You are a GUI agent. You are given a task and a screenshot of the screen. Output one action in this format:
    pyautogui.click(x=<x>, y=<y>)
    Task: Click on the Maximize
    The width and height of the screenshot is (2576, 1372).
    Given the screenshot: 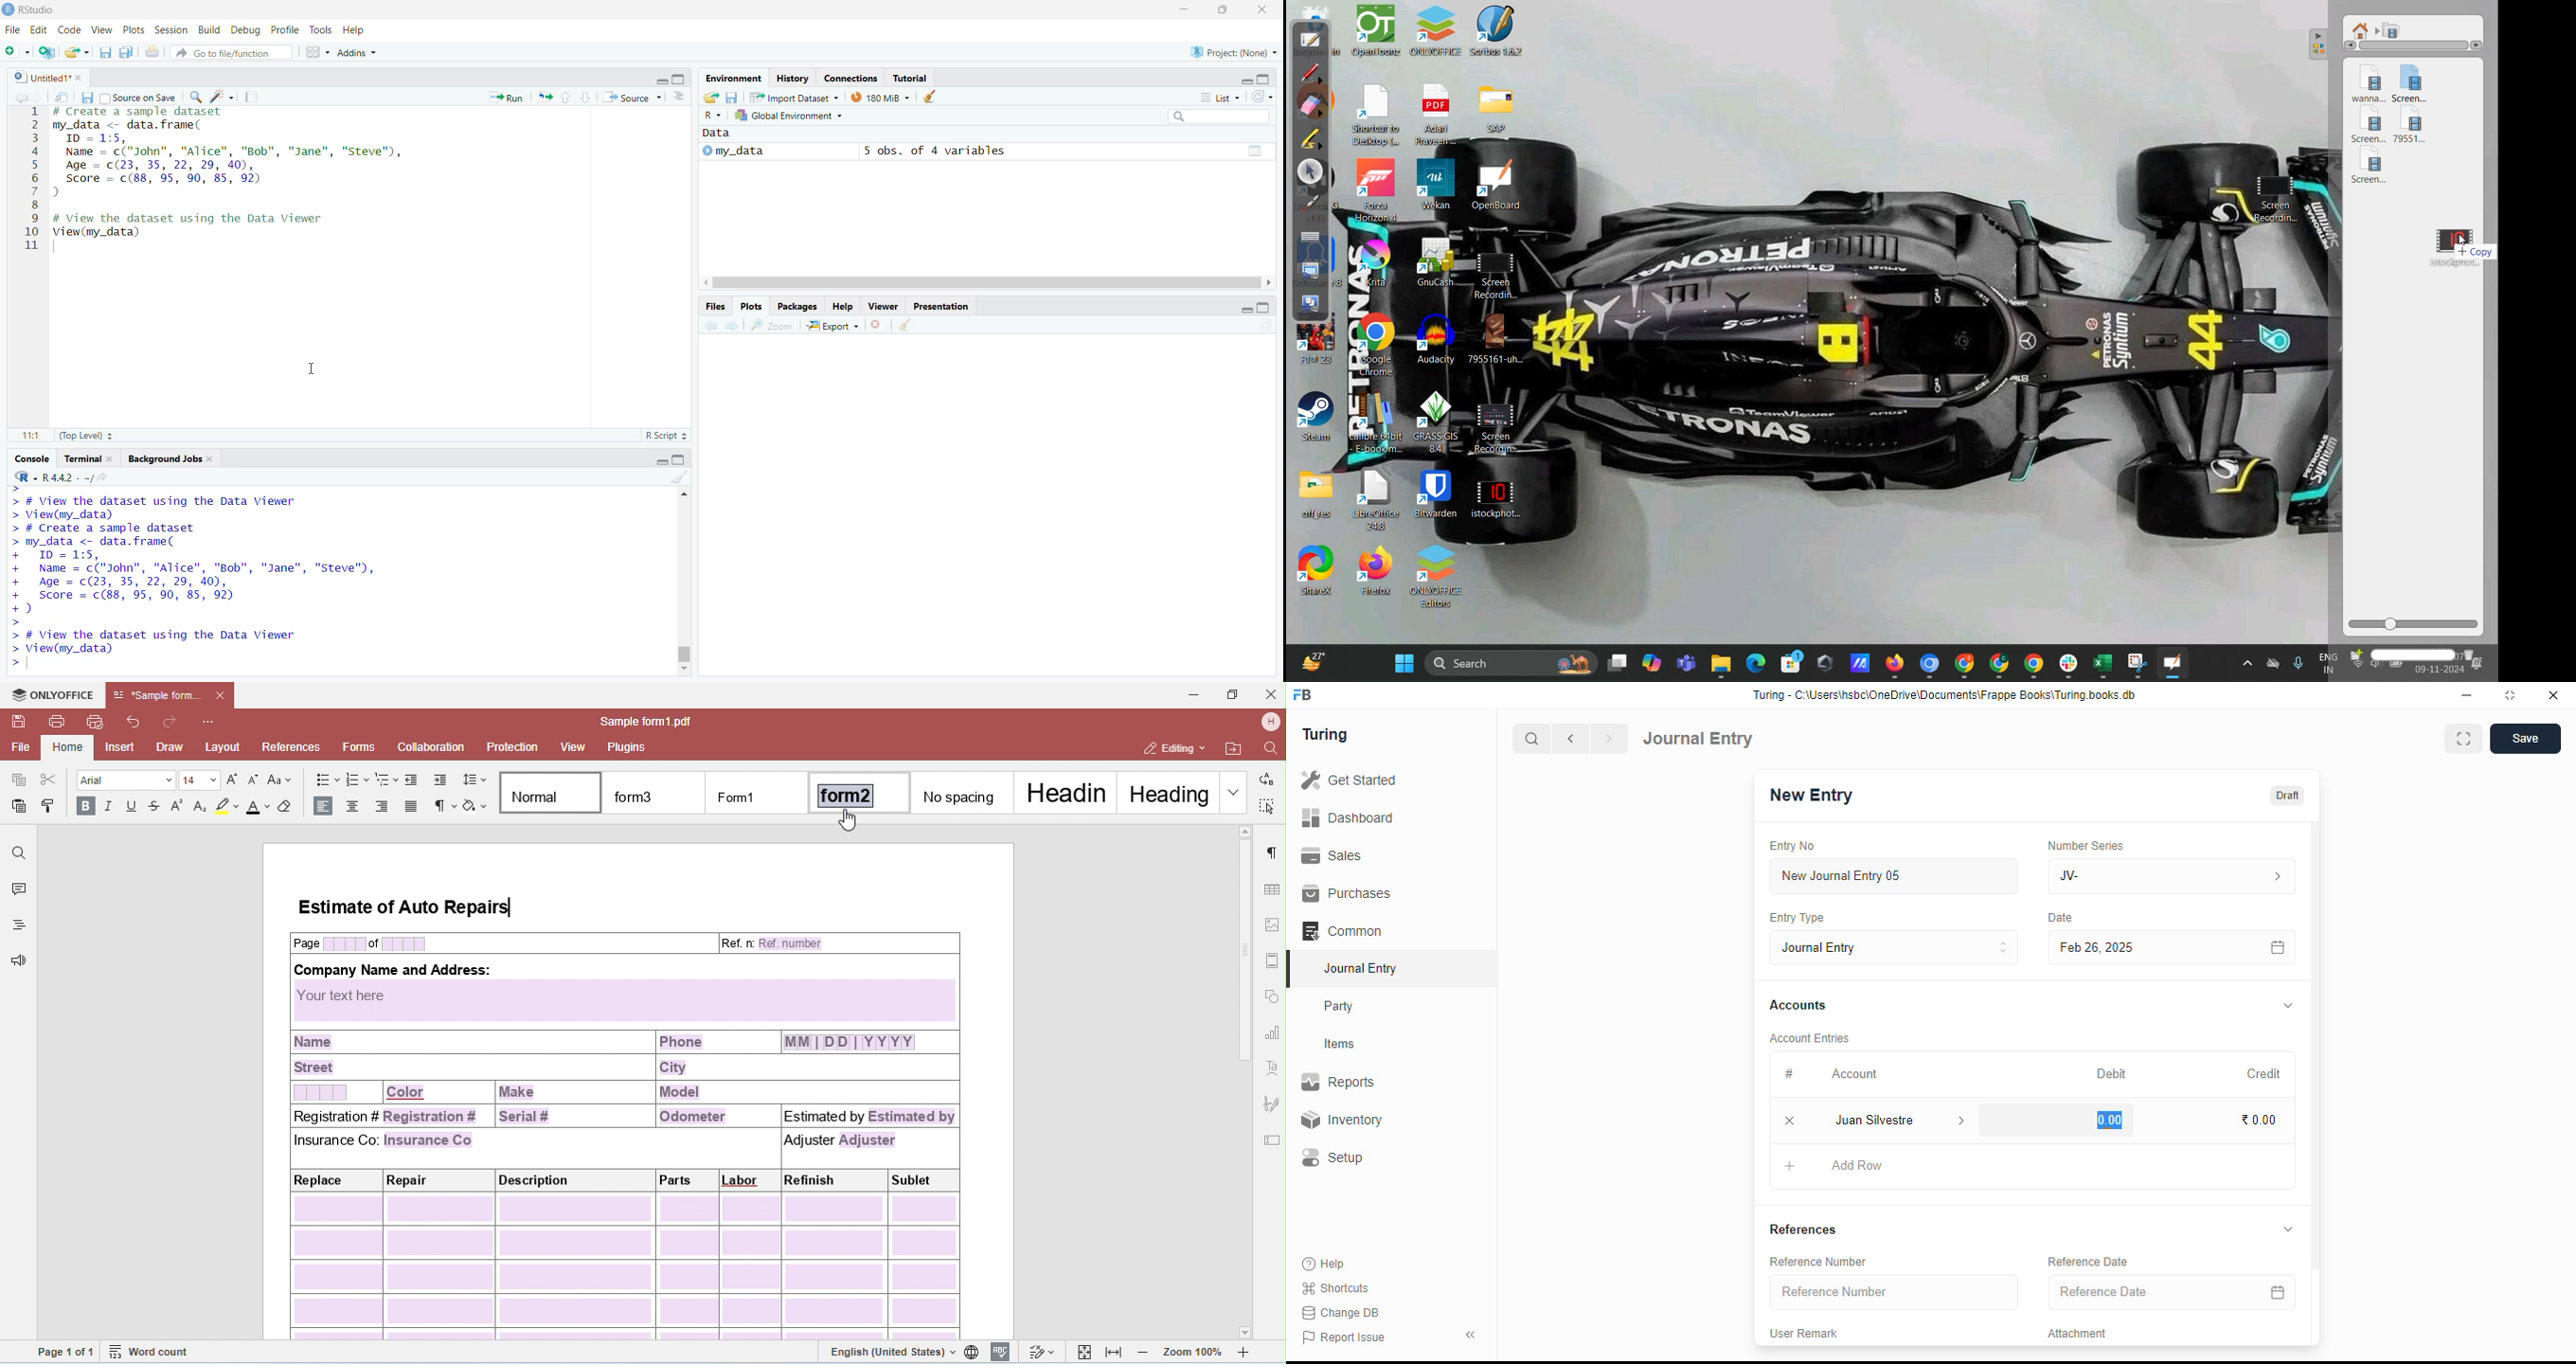 What is the action you would take?
    pyautogui.click(x=1222, y=10)
    